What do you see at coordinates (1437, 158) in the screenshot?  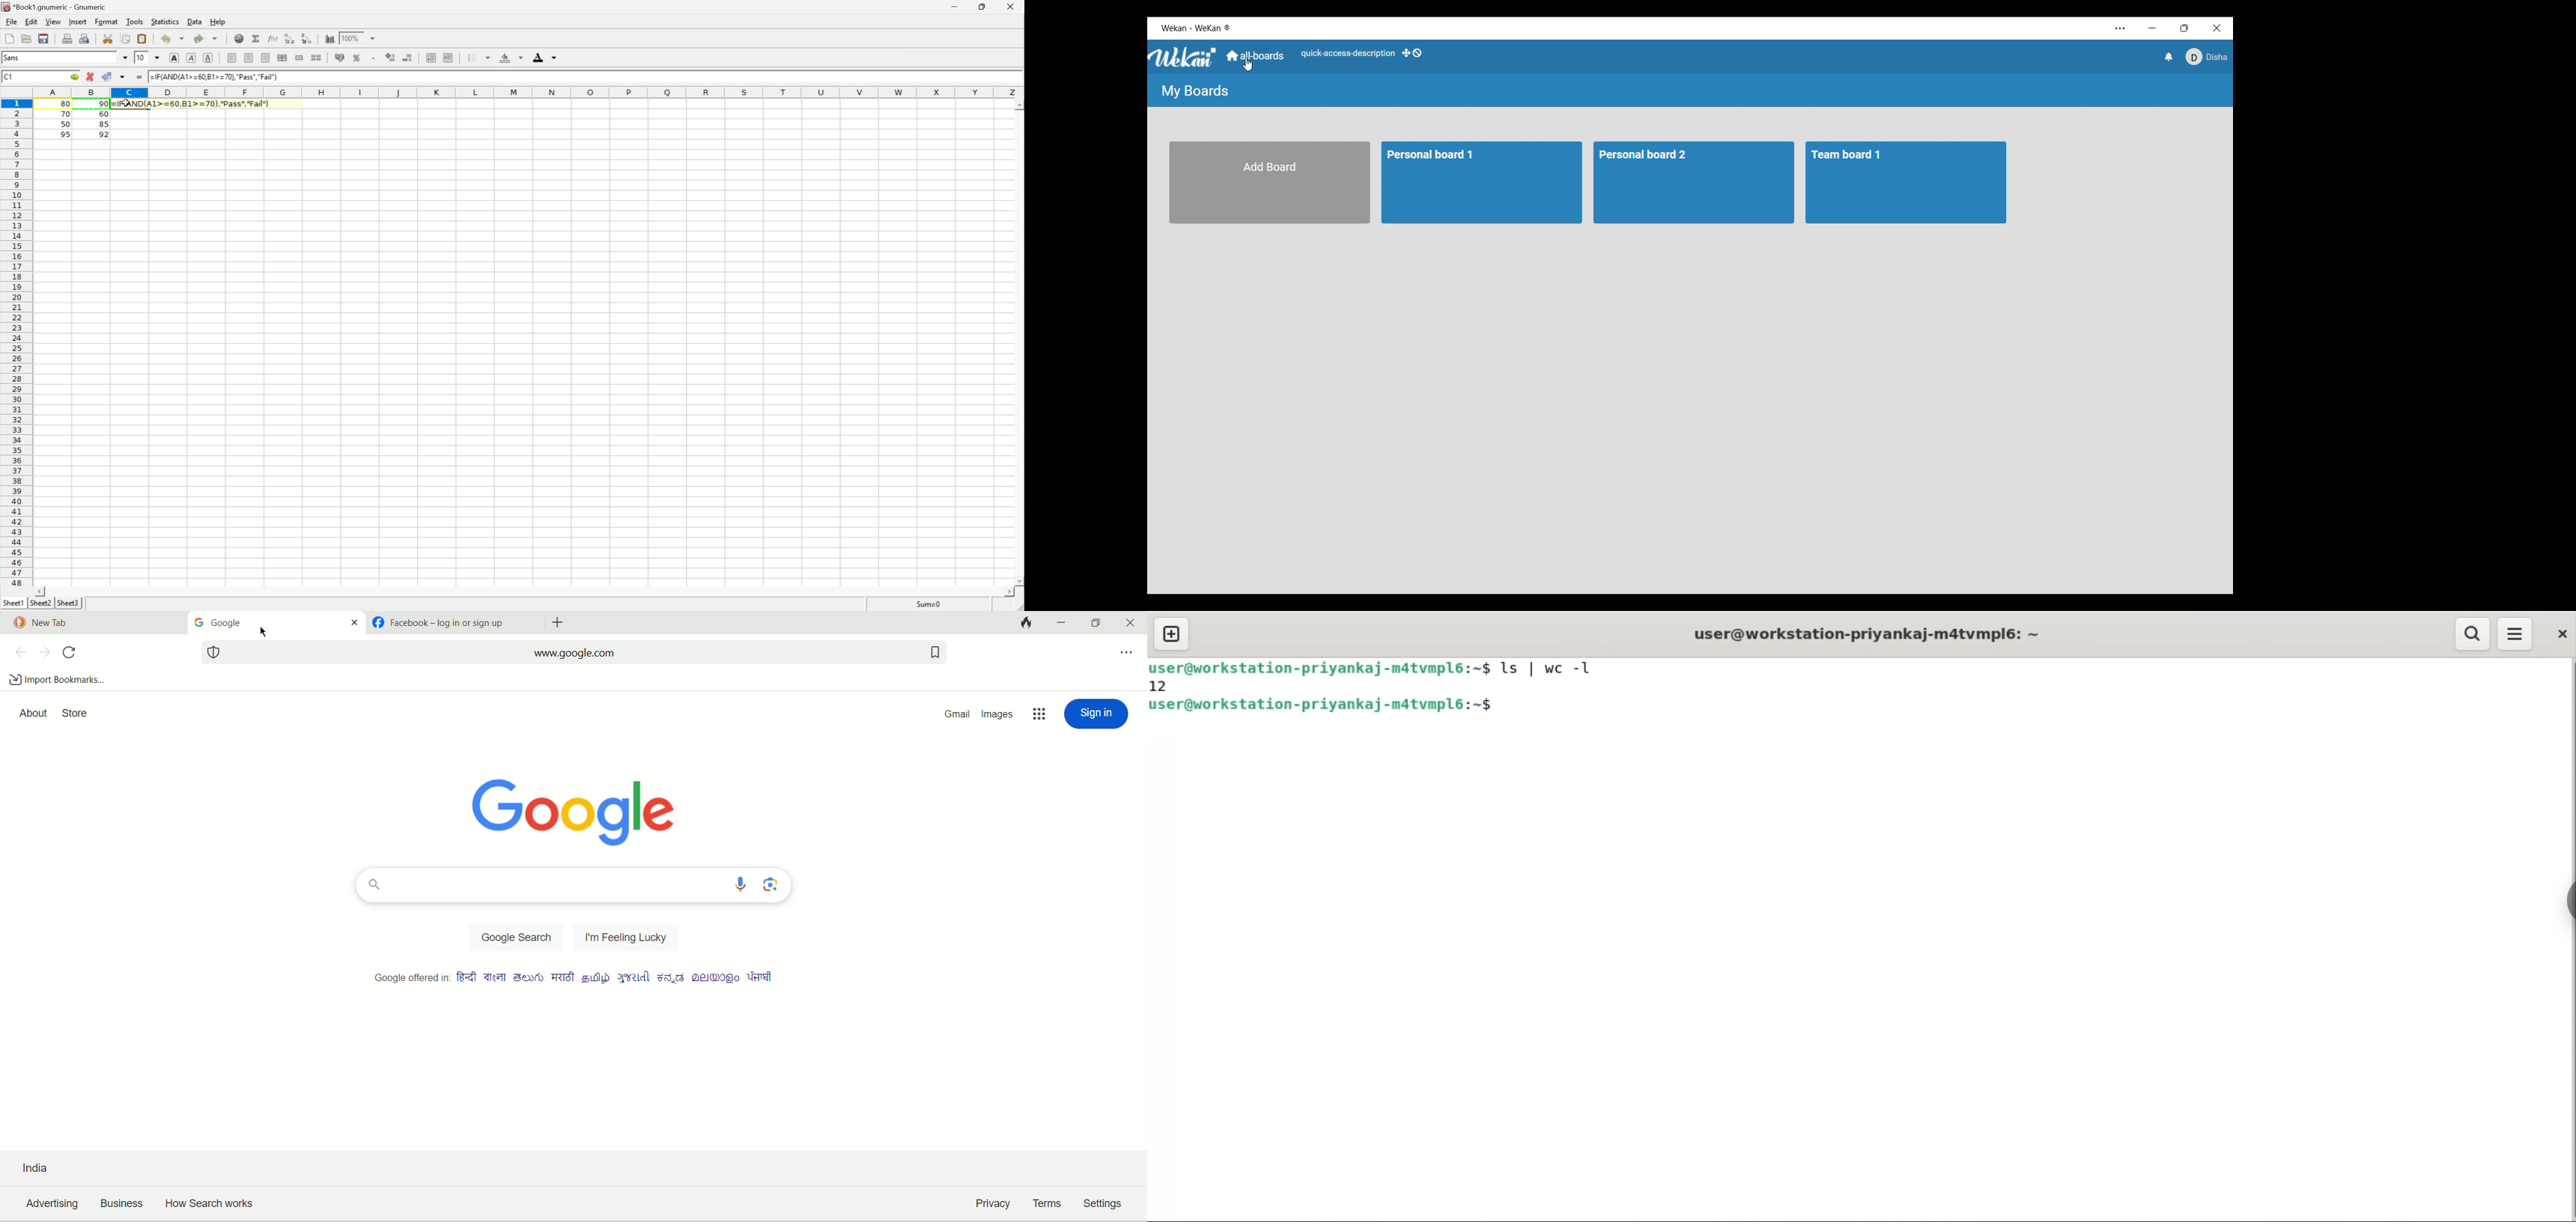 I see `Personal board 1` at bounding box center [1437, 158].